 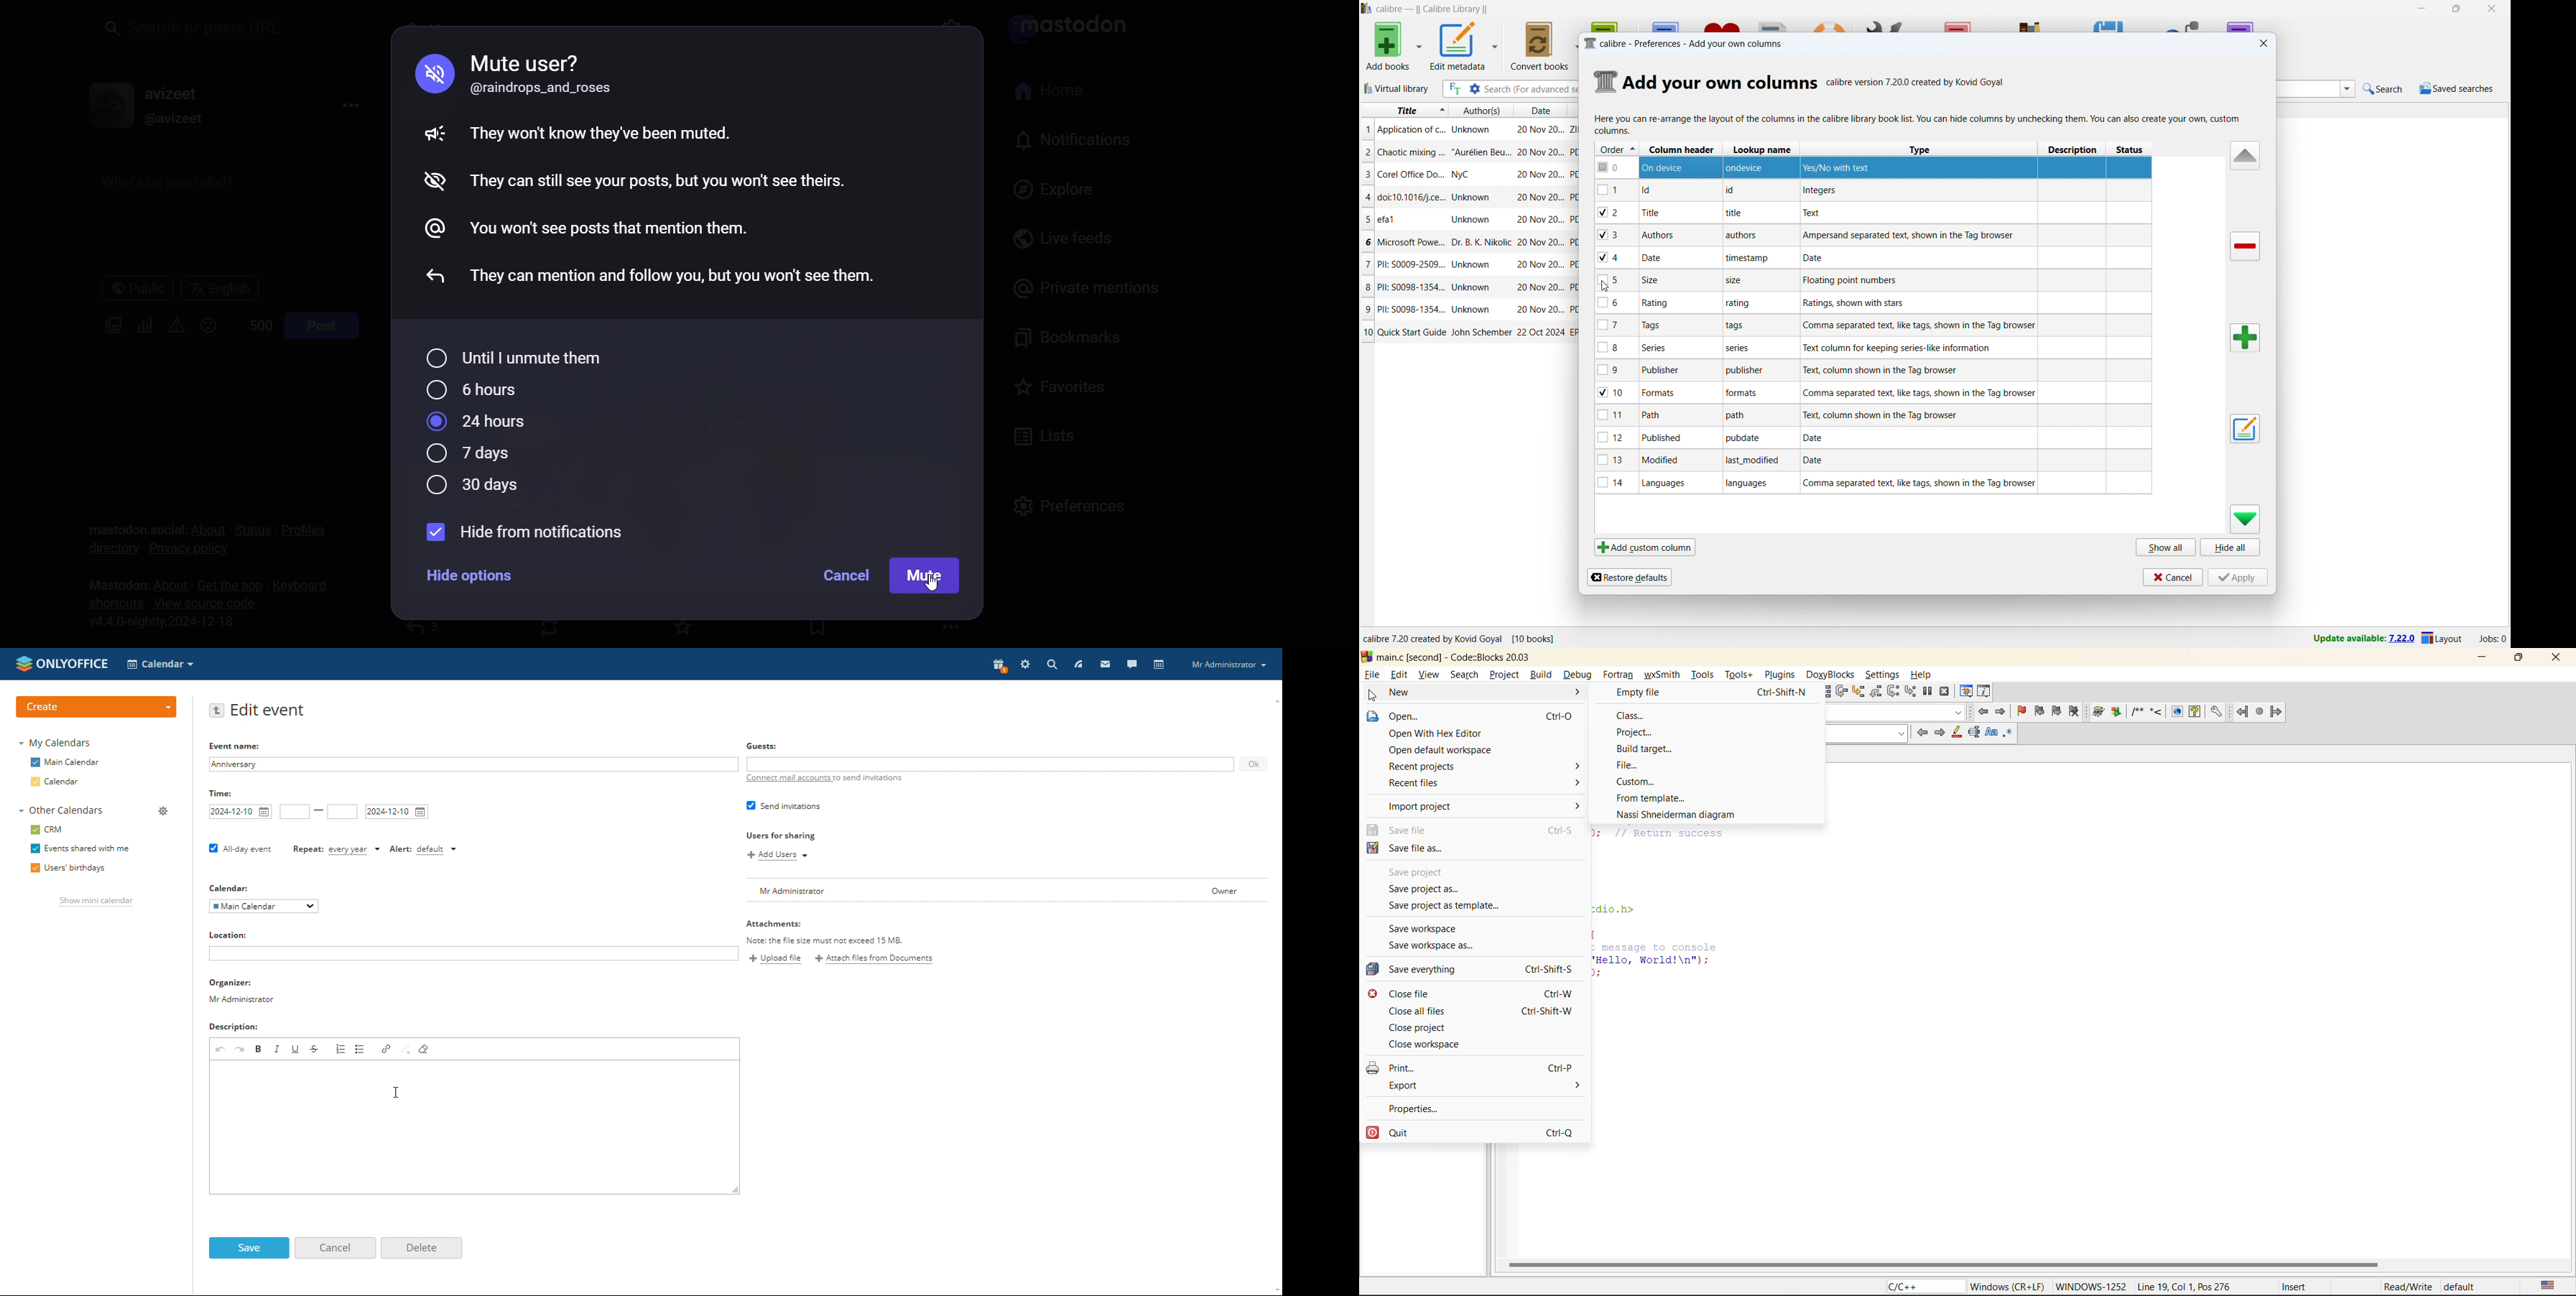 I want to click on search, so click(x=1051, y=664).